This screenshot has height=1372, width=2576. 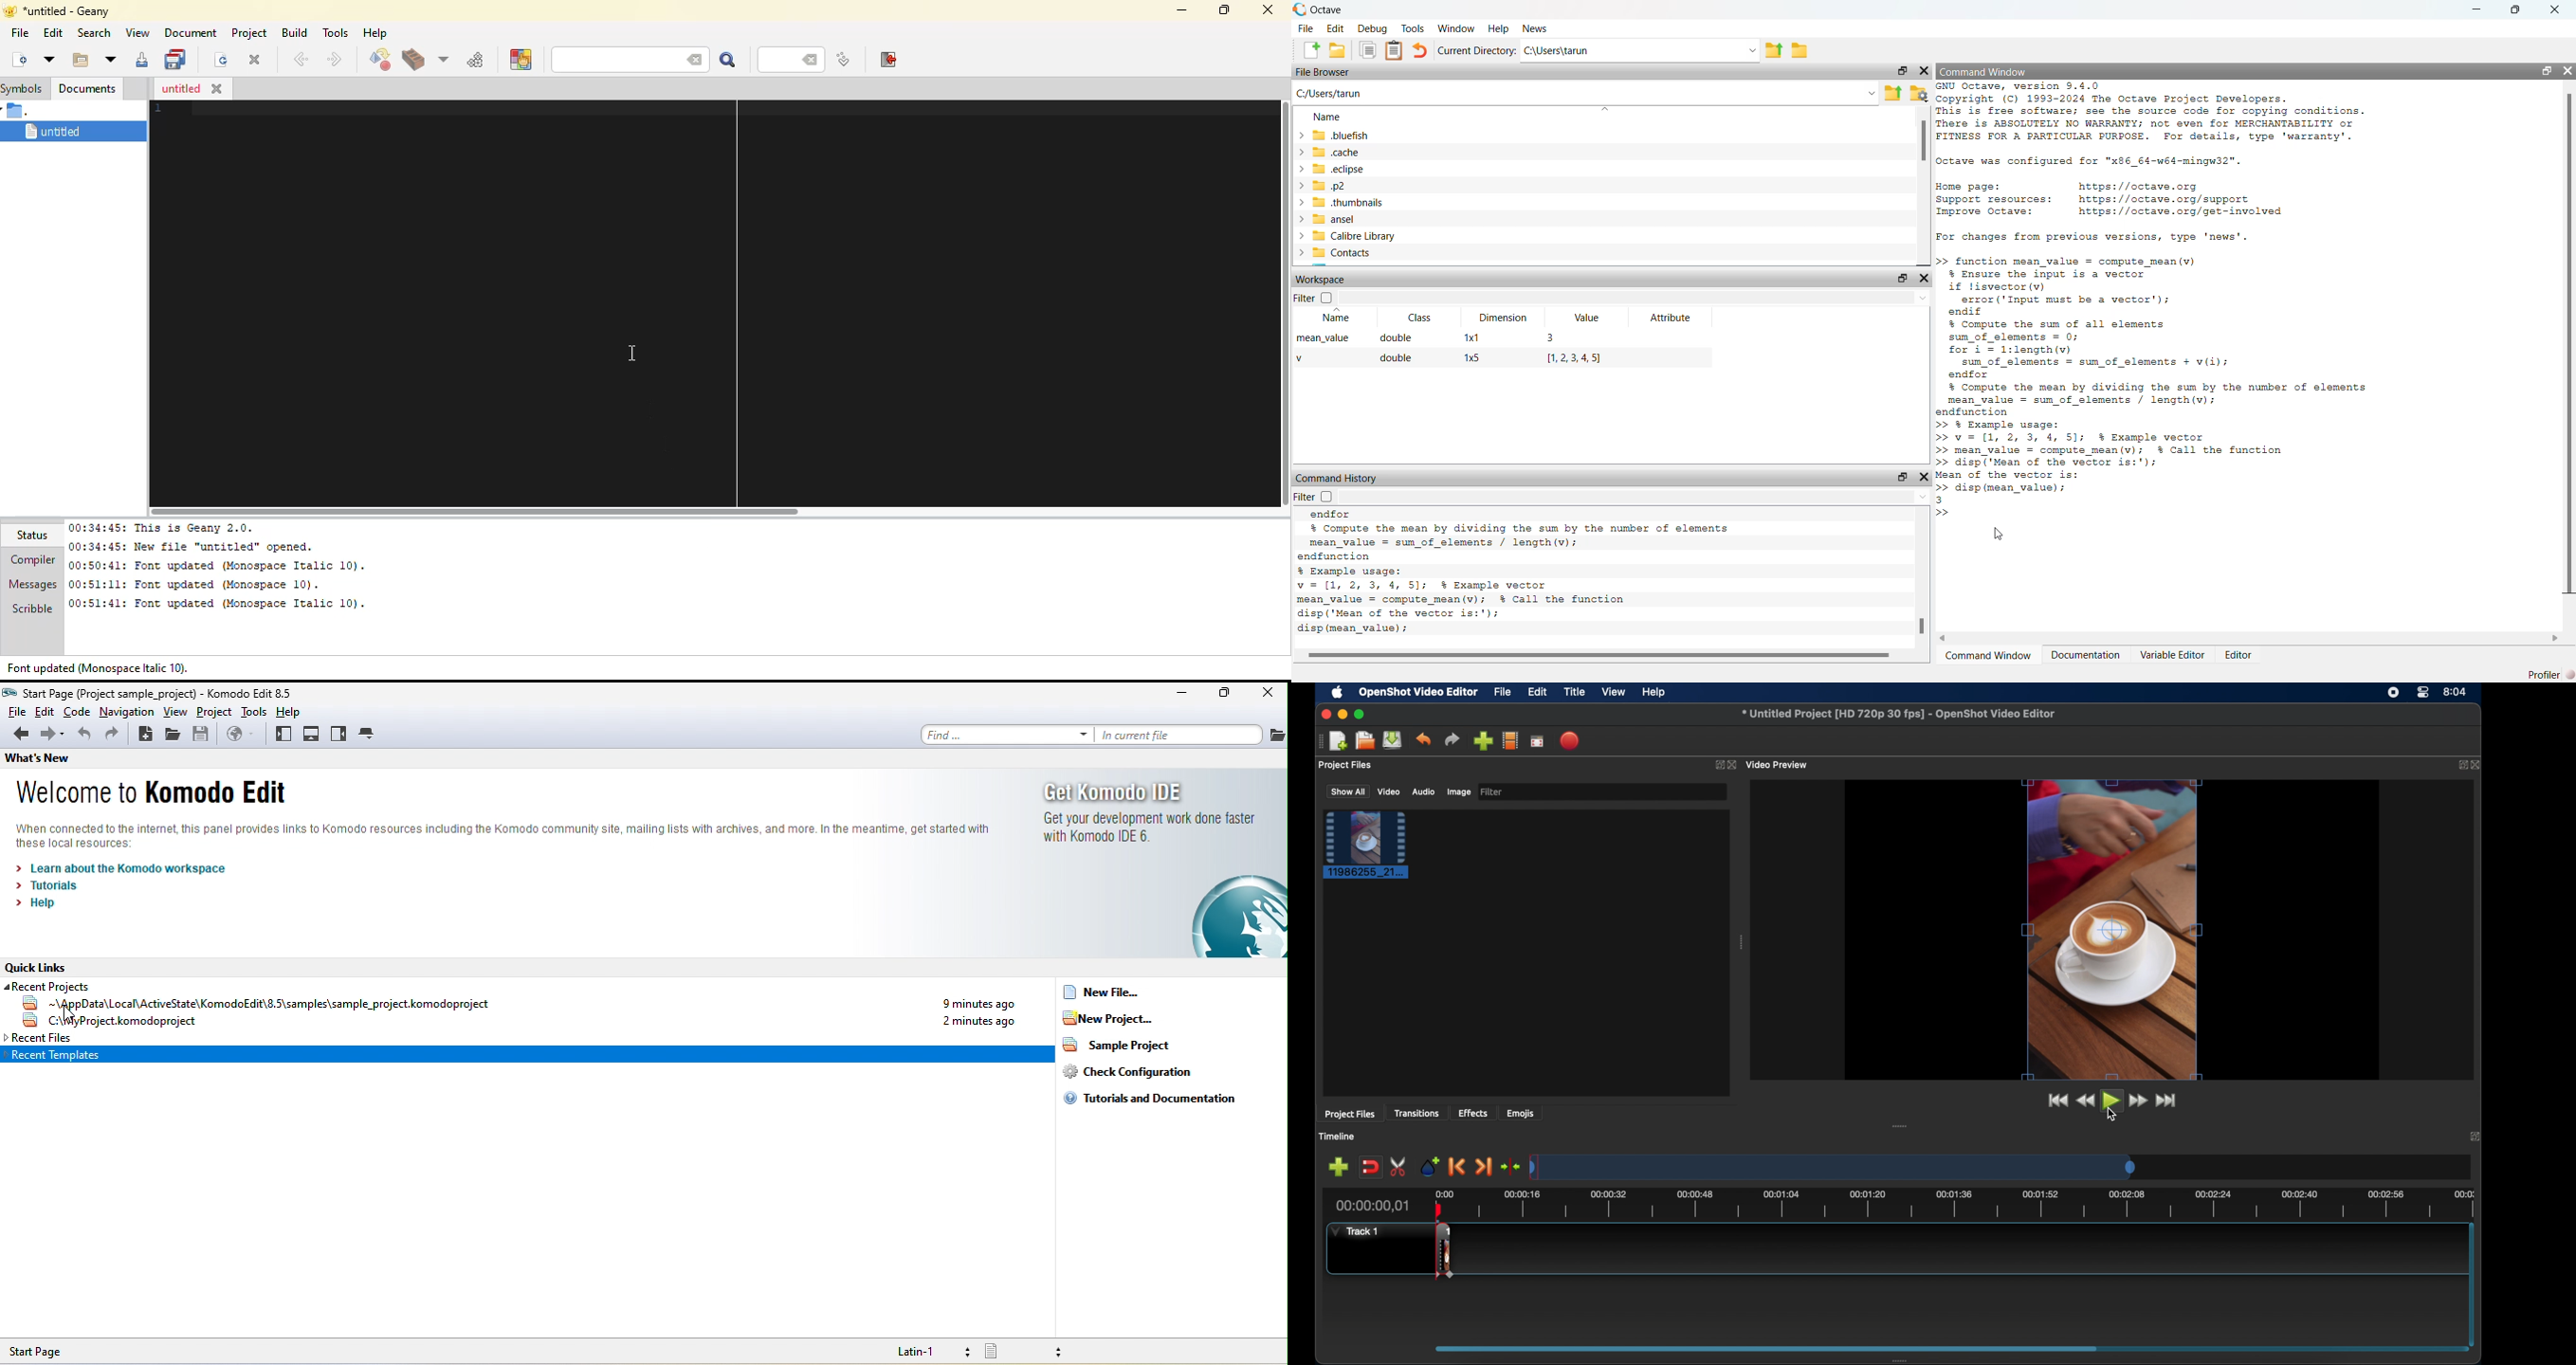 What do you see at coordinates (920, 1351) in the screenshot?
I see `latin 1` at bounding box center [920, 1351].